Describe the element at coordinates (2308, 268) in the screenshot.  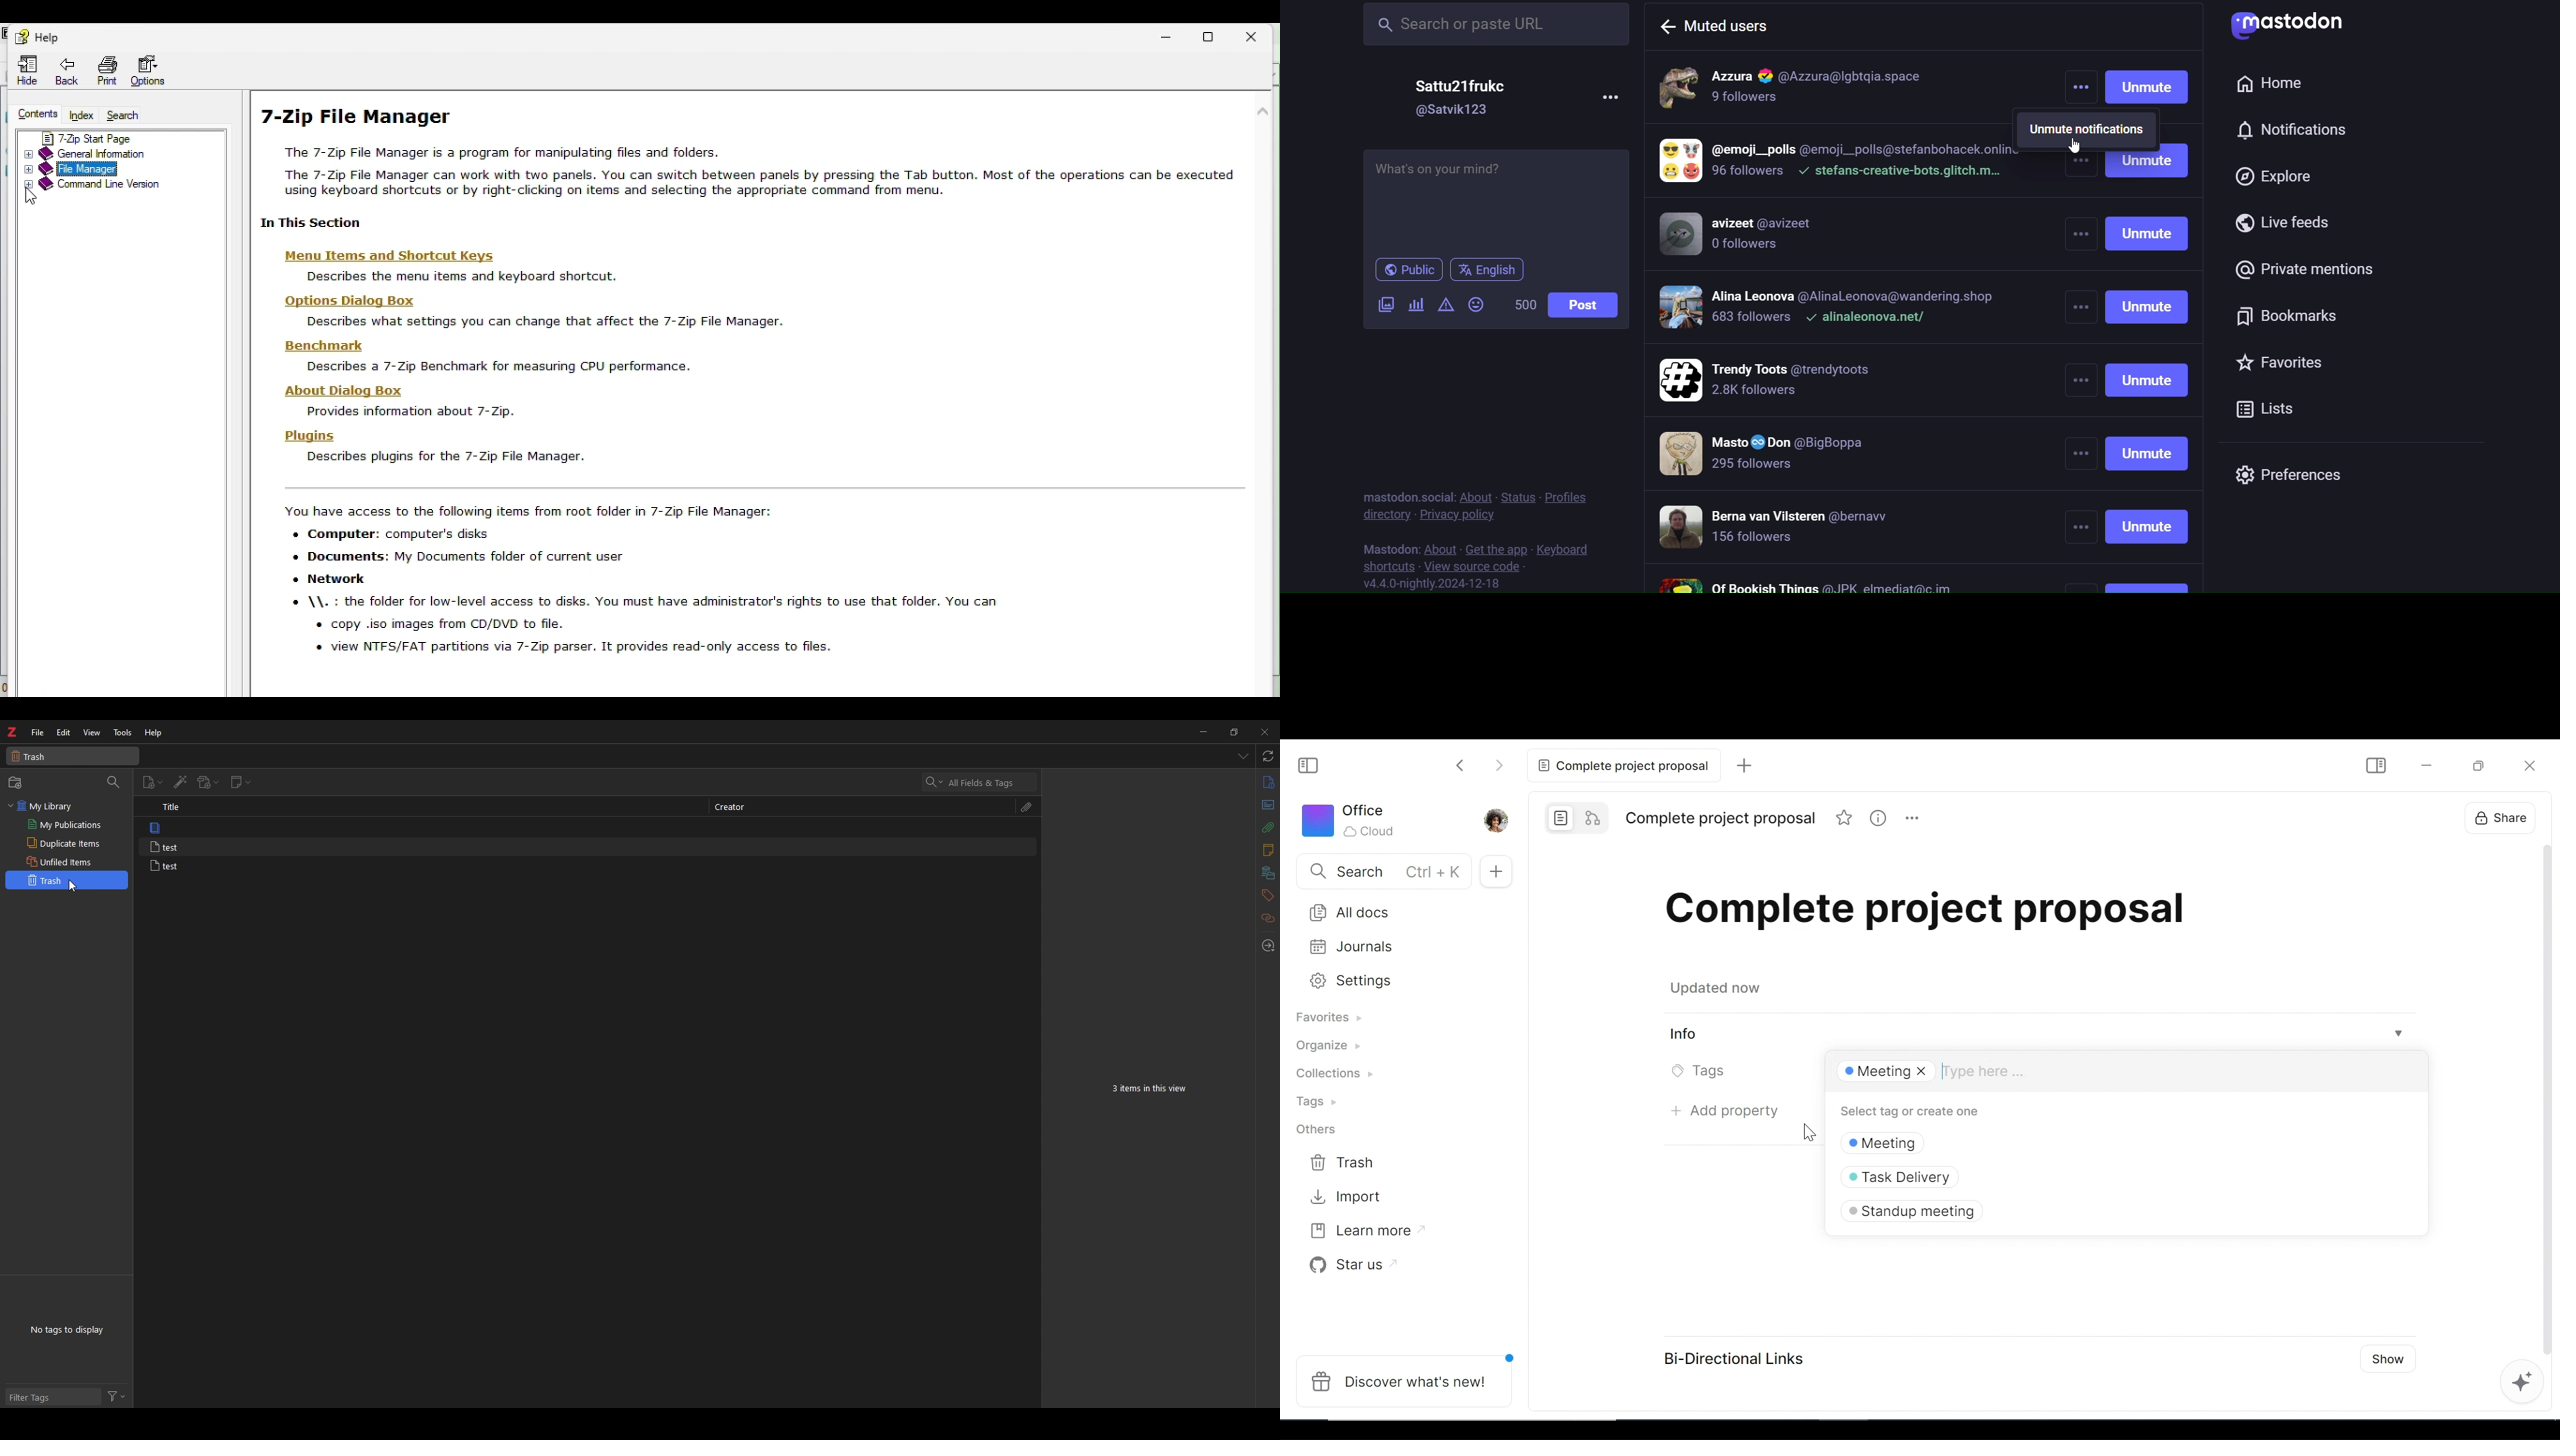
I see `private mention` at that location.